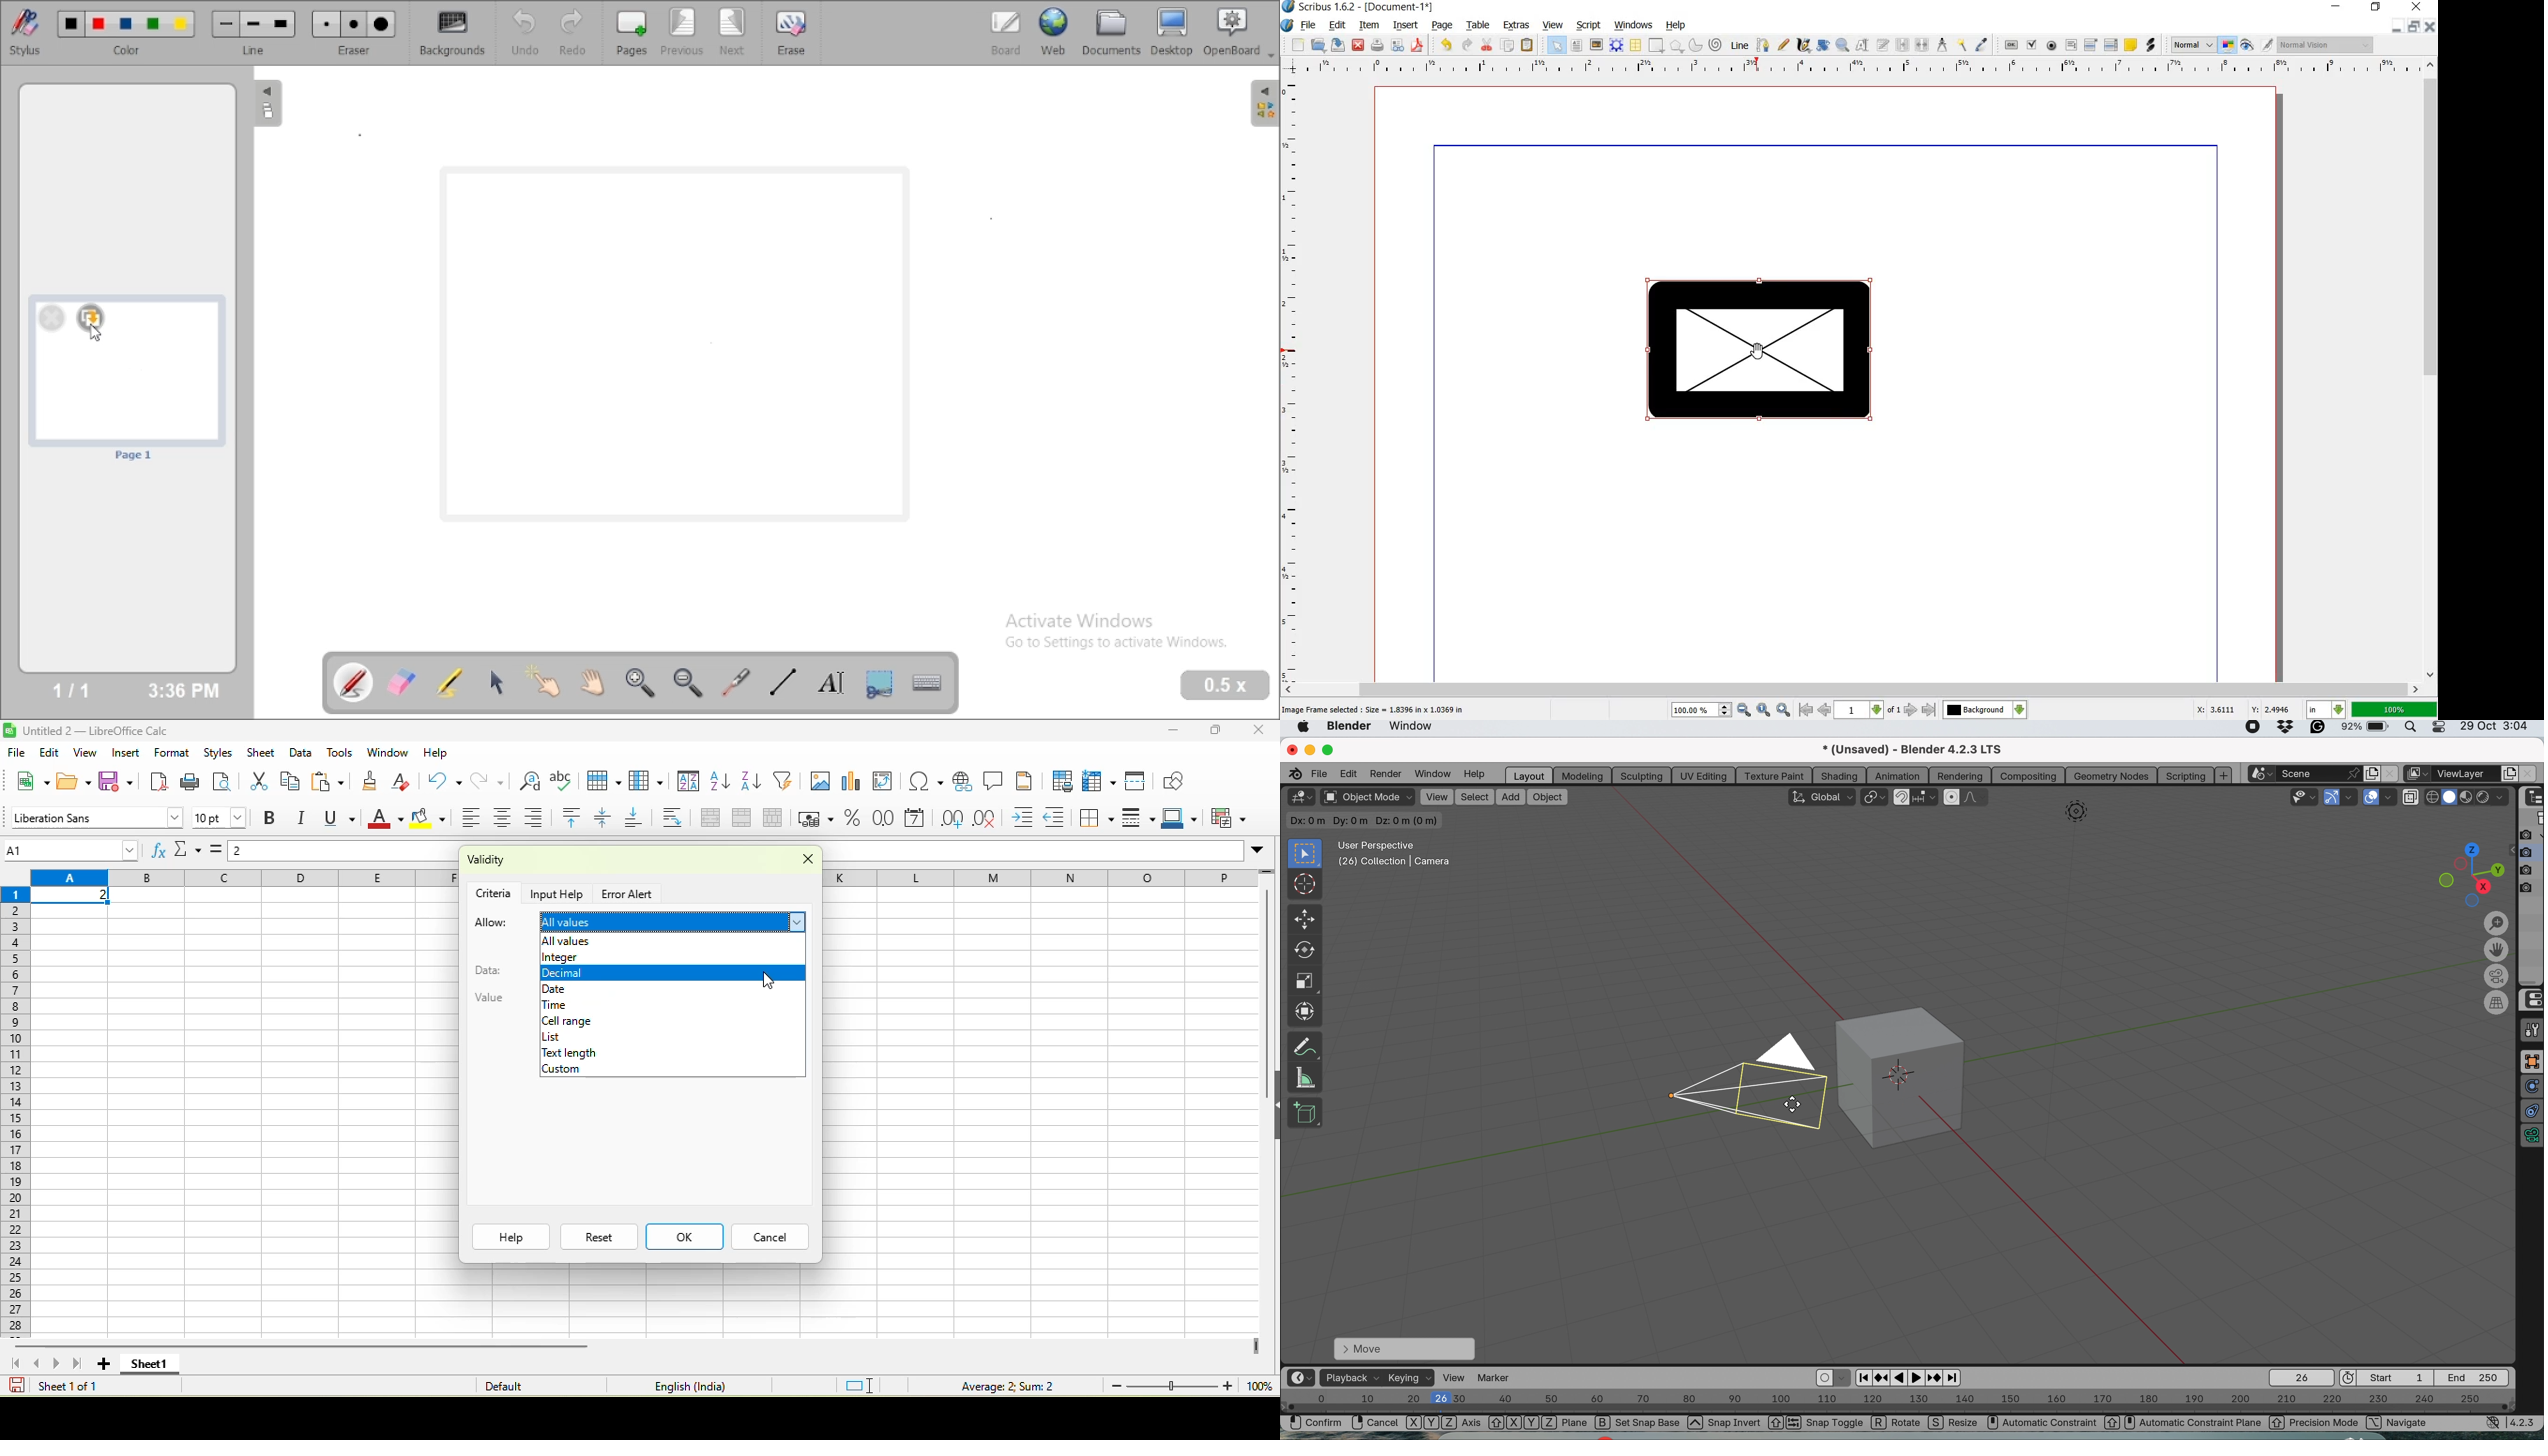 The height and width of the screenshot is (1456, 2548). What do you see at coordinates (495, 892) in the screenshot?
I see `criteria` at bounding box center [495, 892].